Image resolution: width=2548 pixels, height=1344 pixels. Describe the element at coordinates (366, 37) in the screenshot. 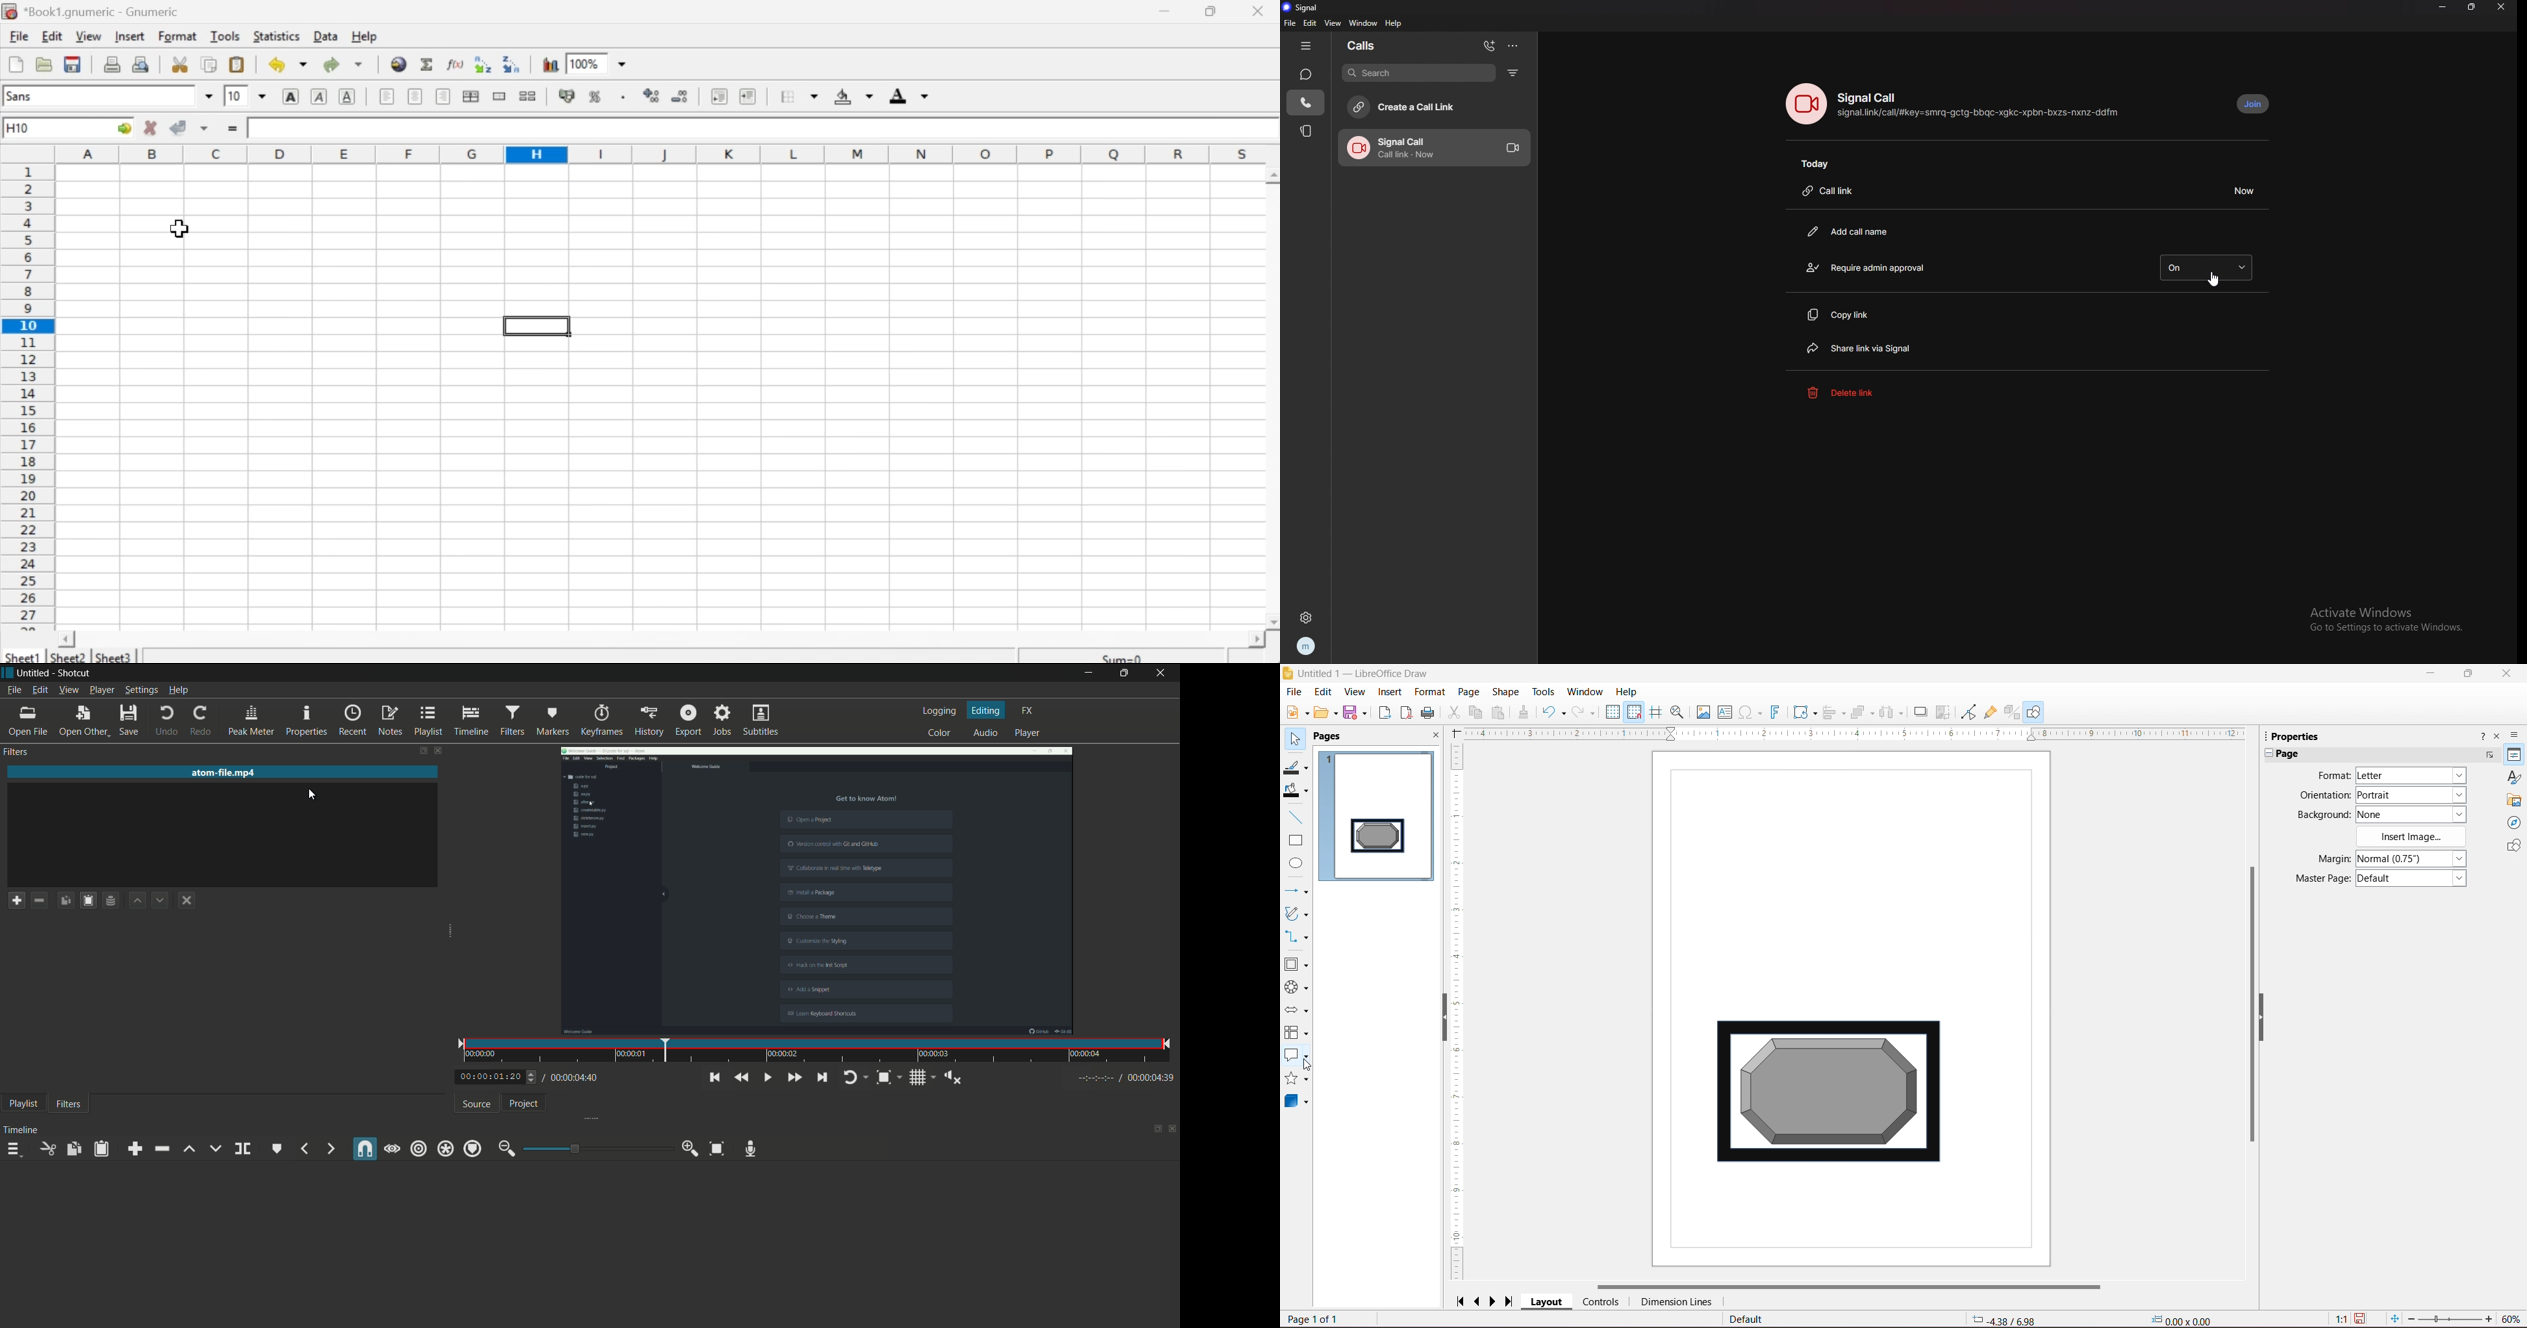

I see `Help` at that location.